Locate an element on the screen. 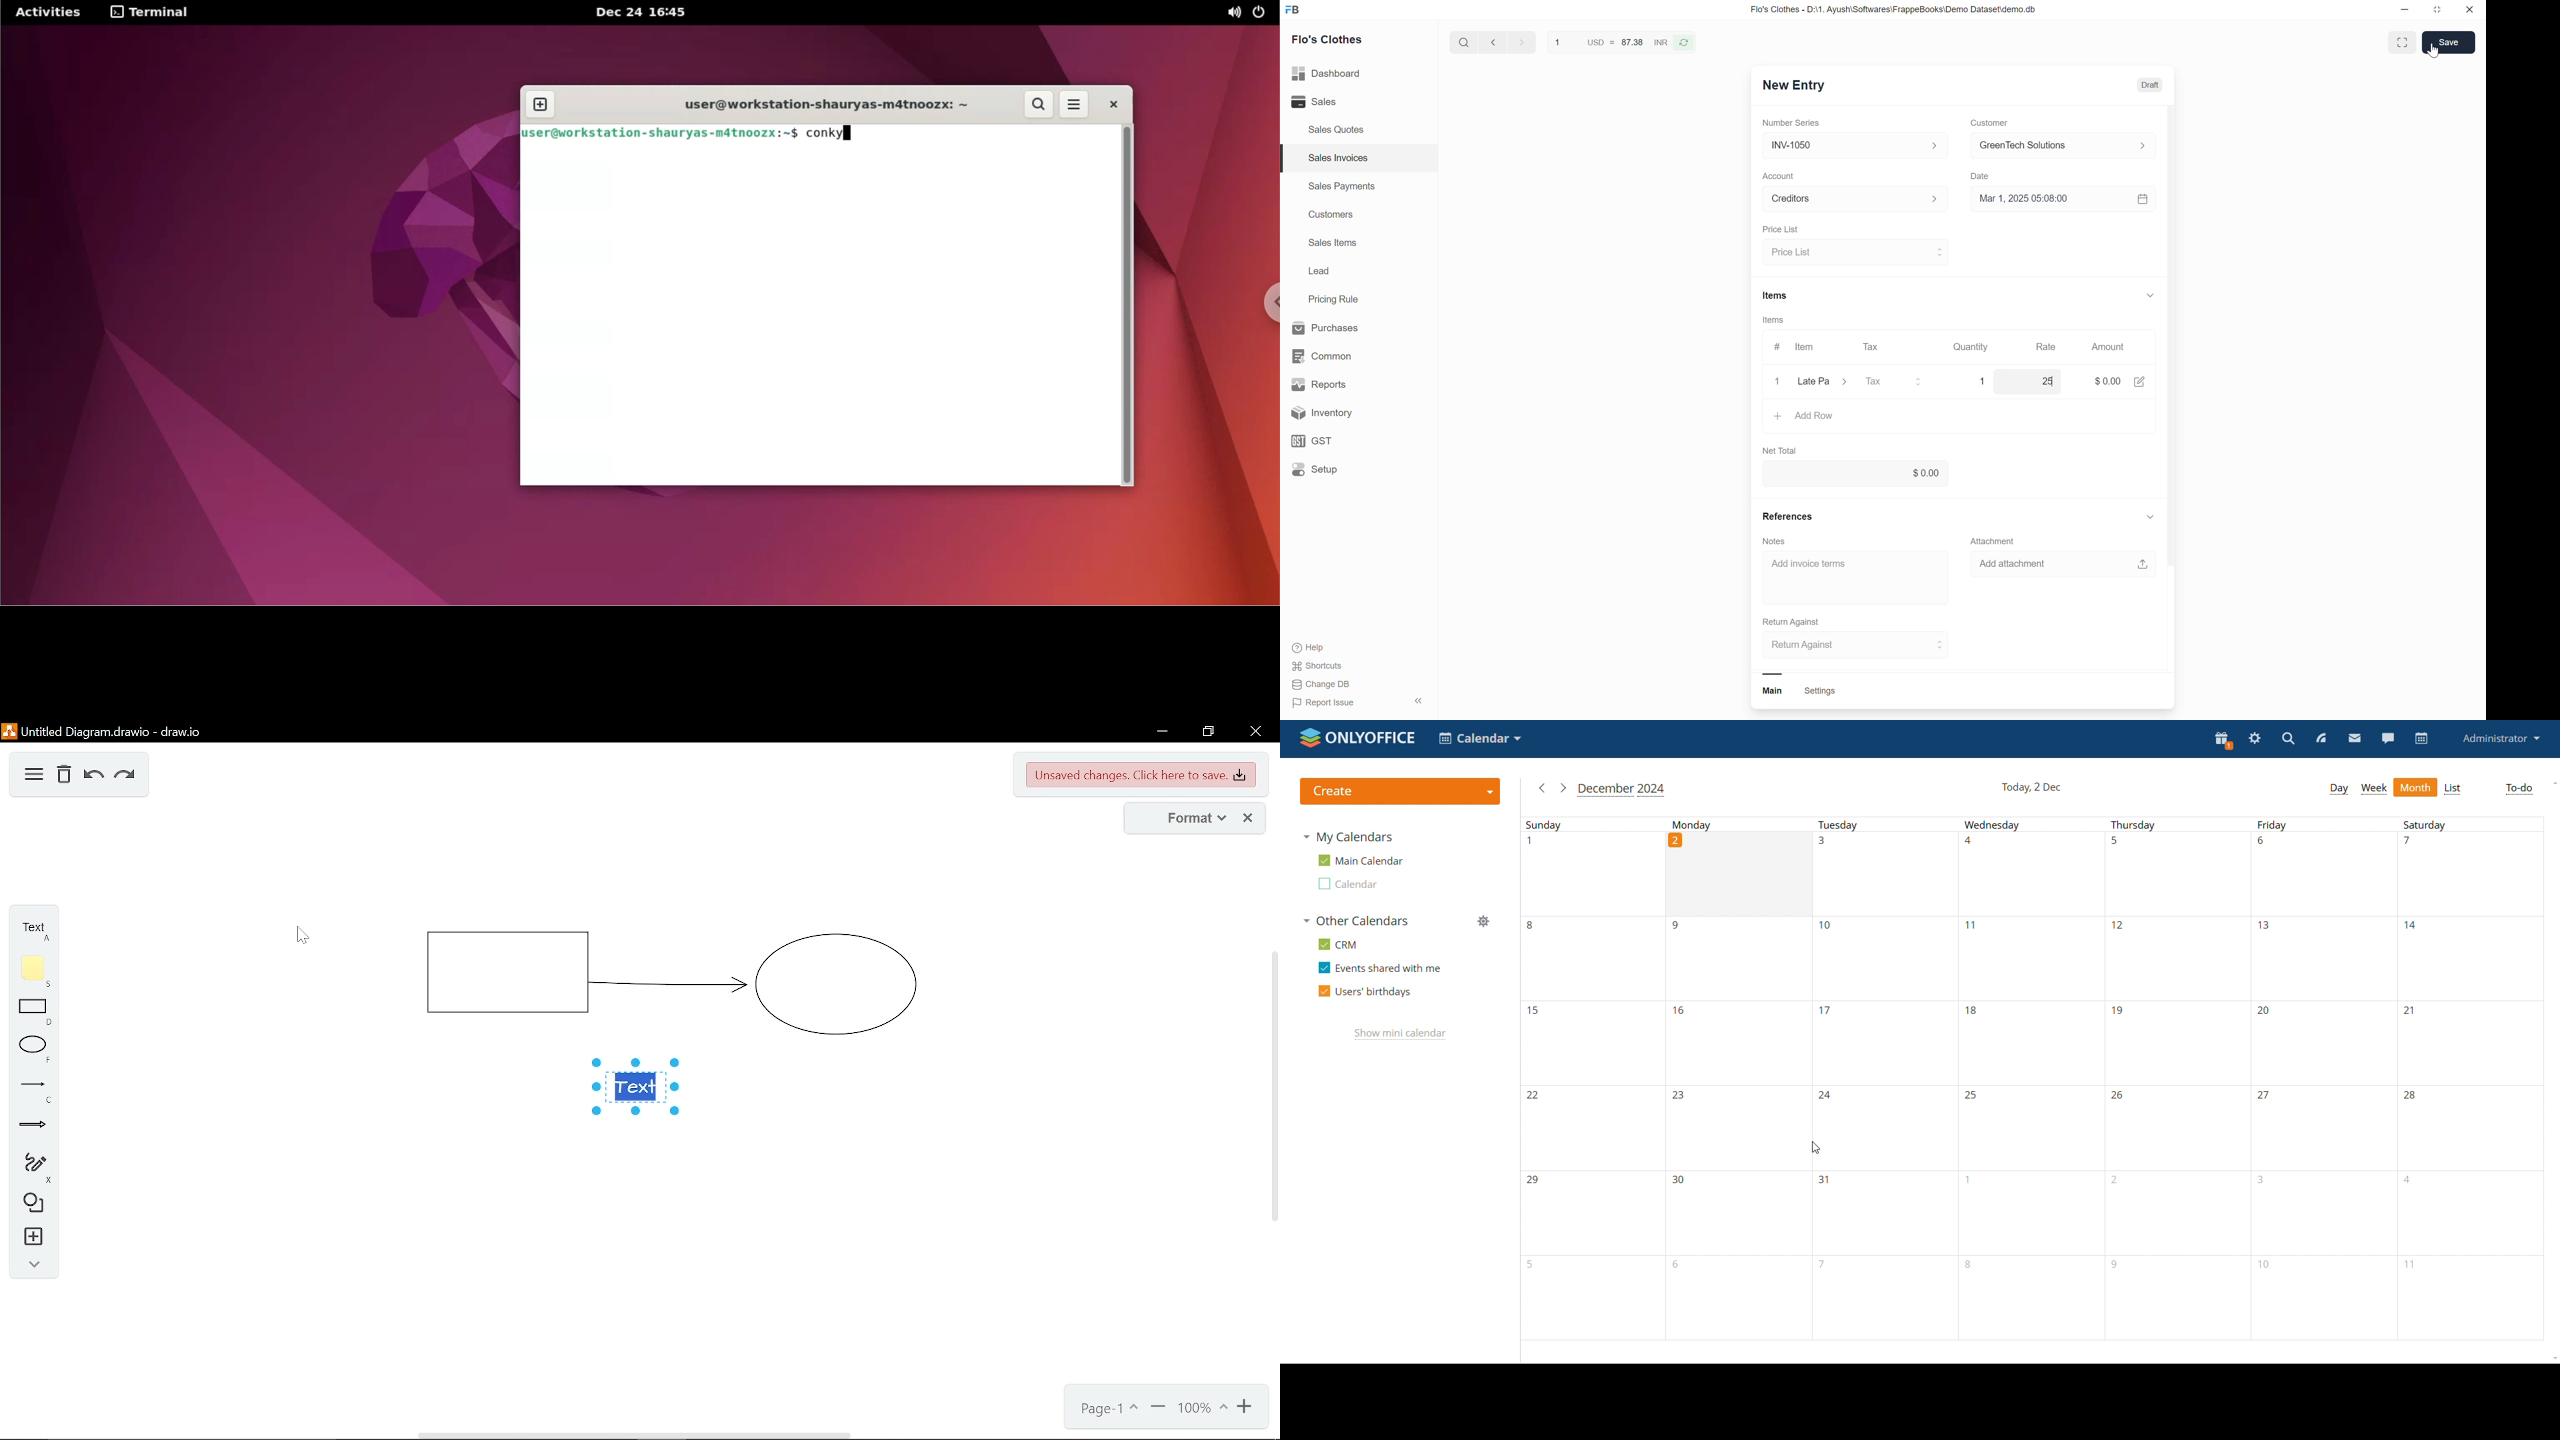 The width and height of the screenshot is (2576, 1456). show or hide items is located at coordinates (2150, 293).